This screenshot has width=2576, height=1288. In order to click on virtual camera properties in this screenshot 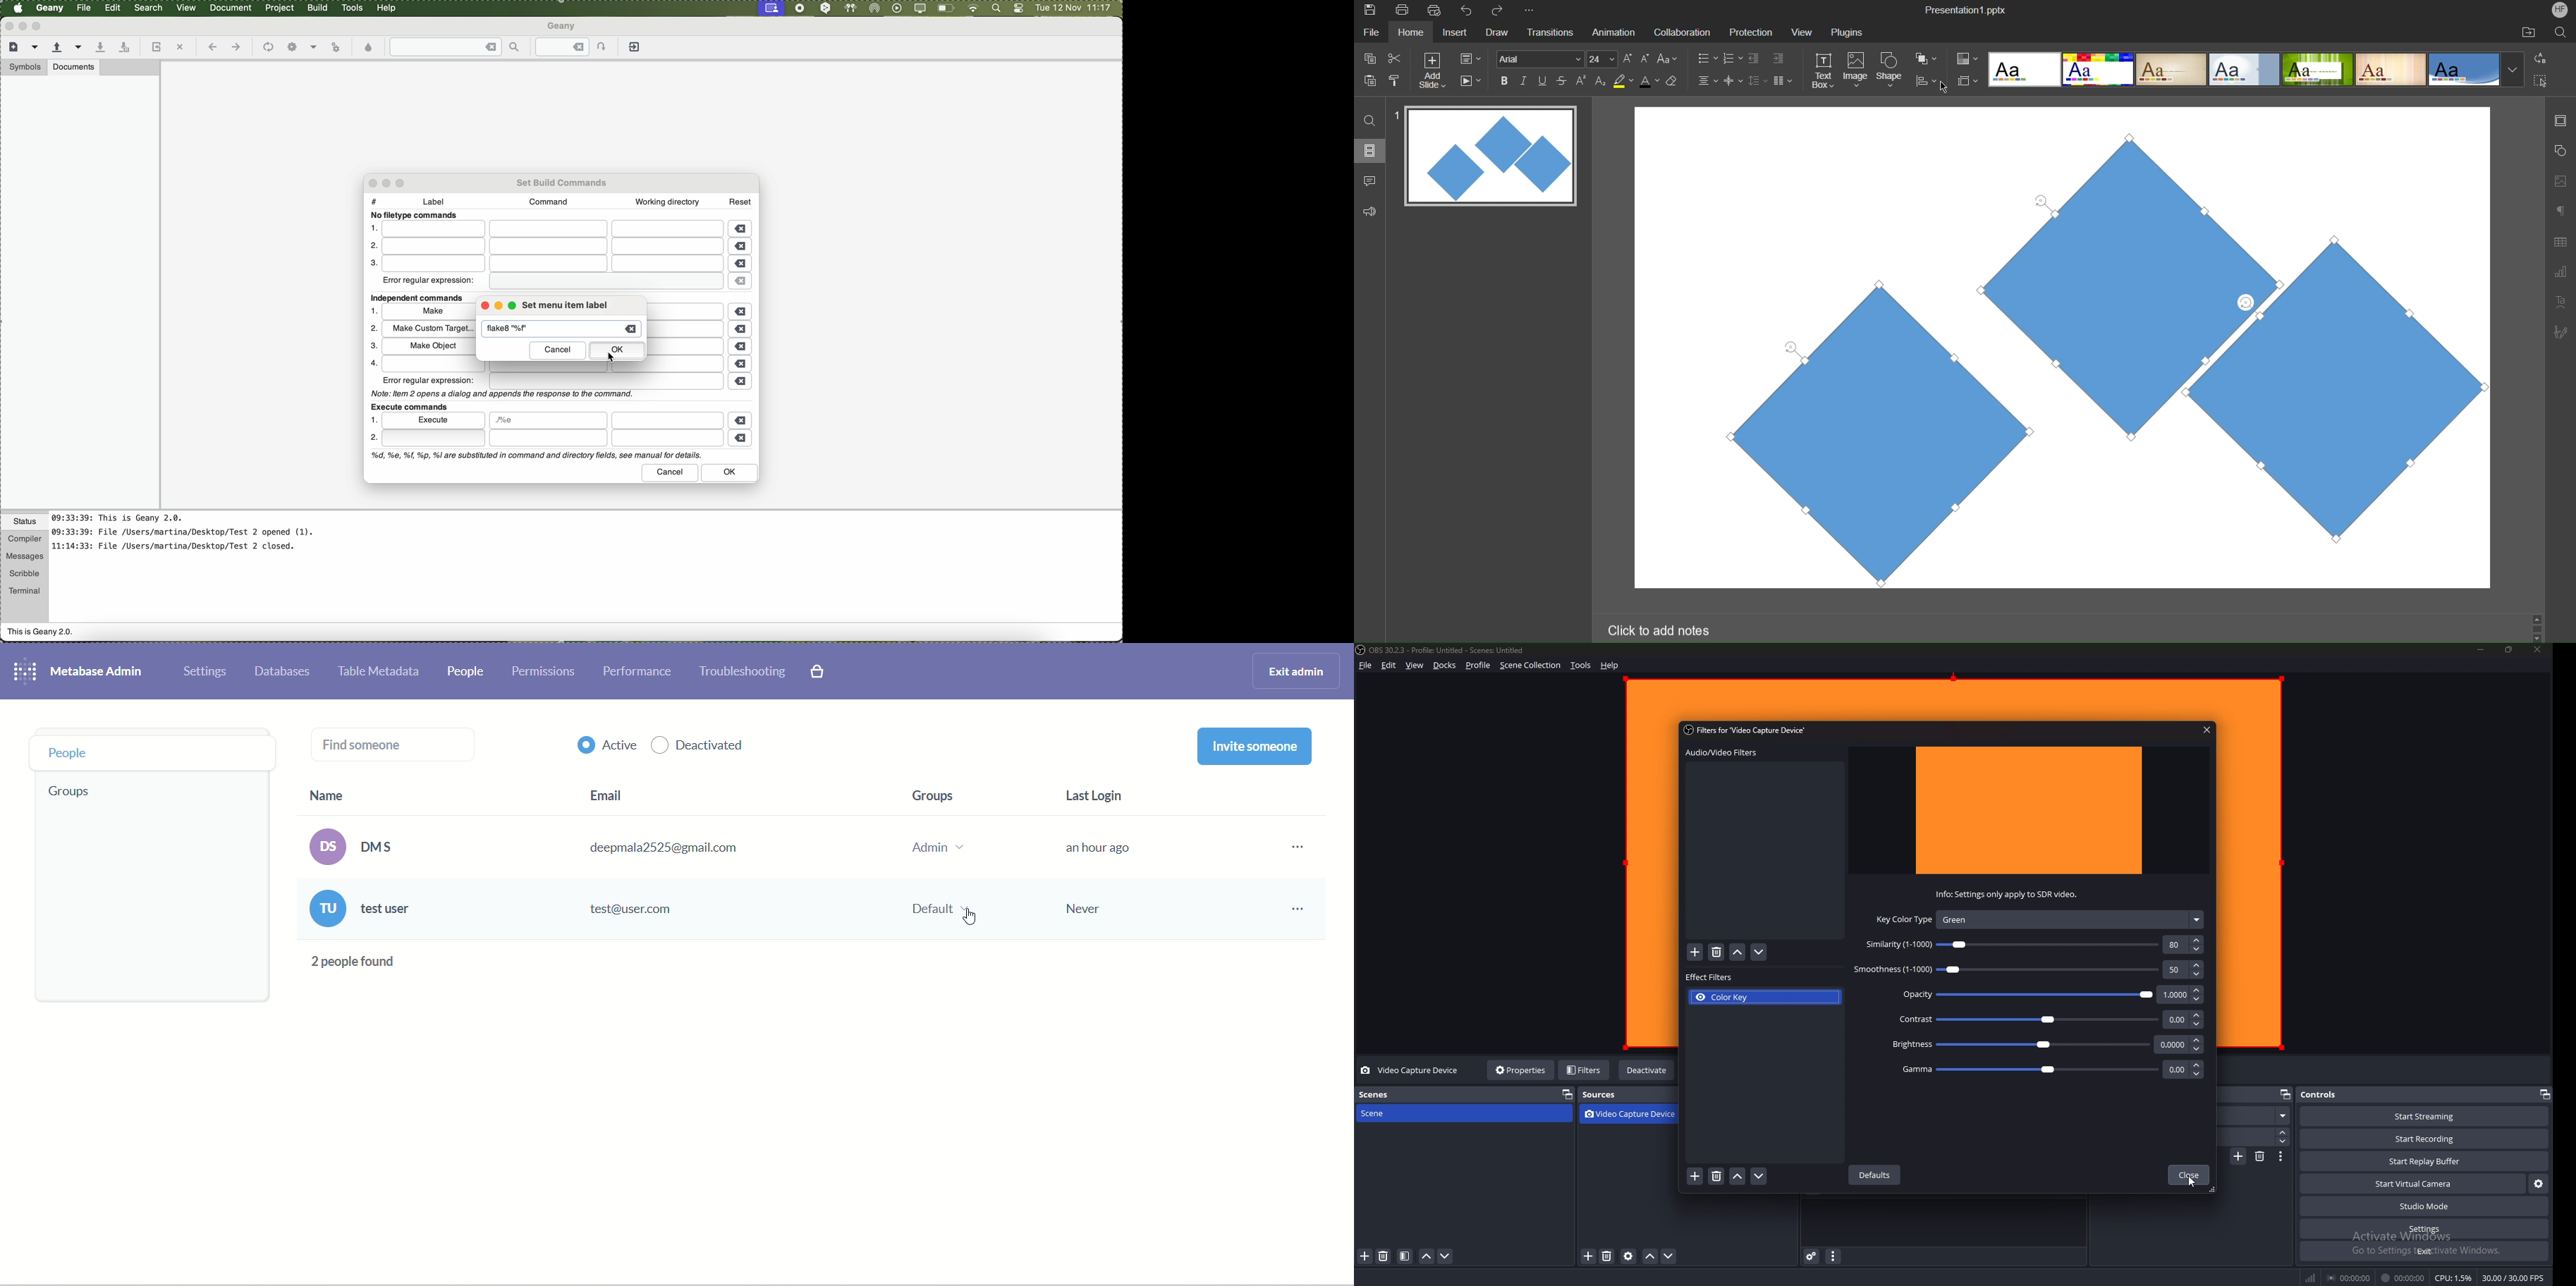, I will do `click(2539, 1184)`.